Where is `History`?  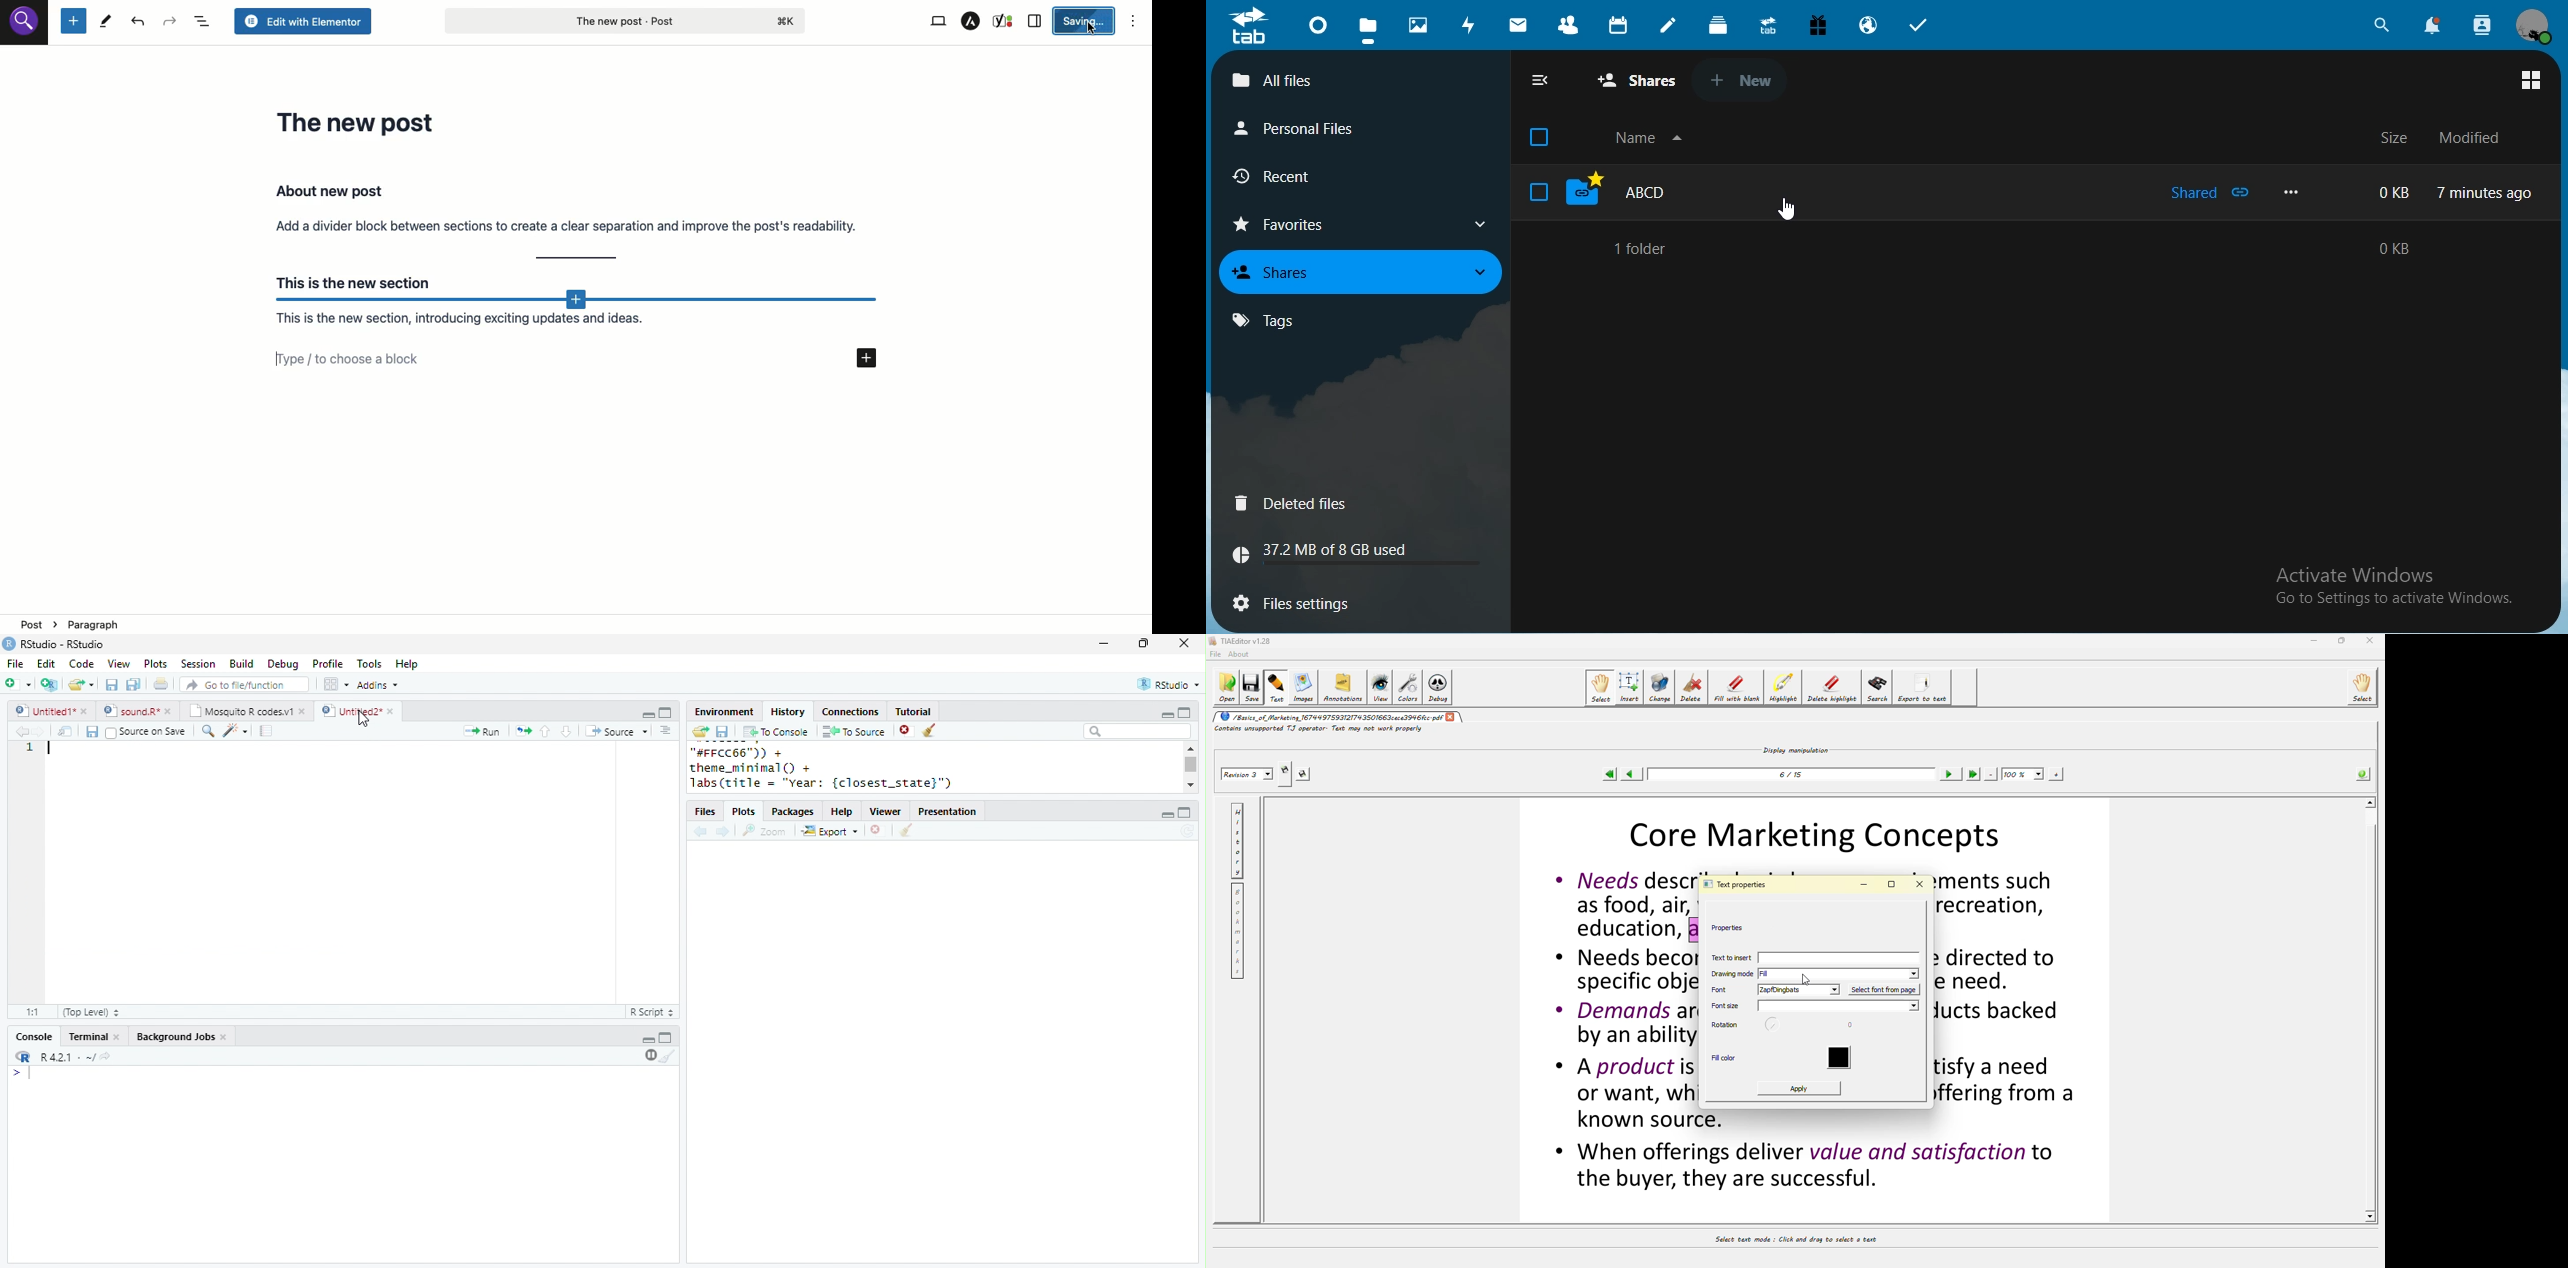 History is located at coordinates (788, 712).